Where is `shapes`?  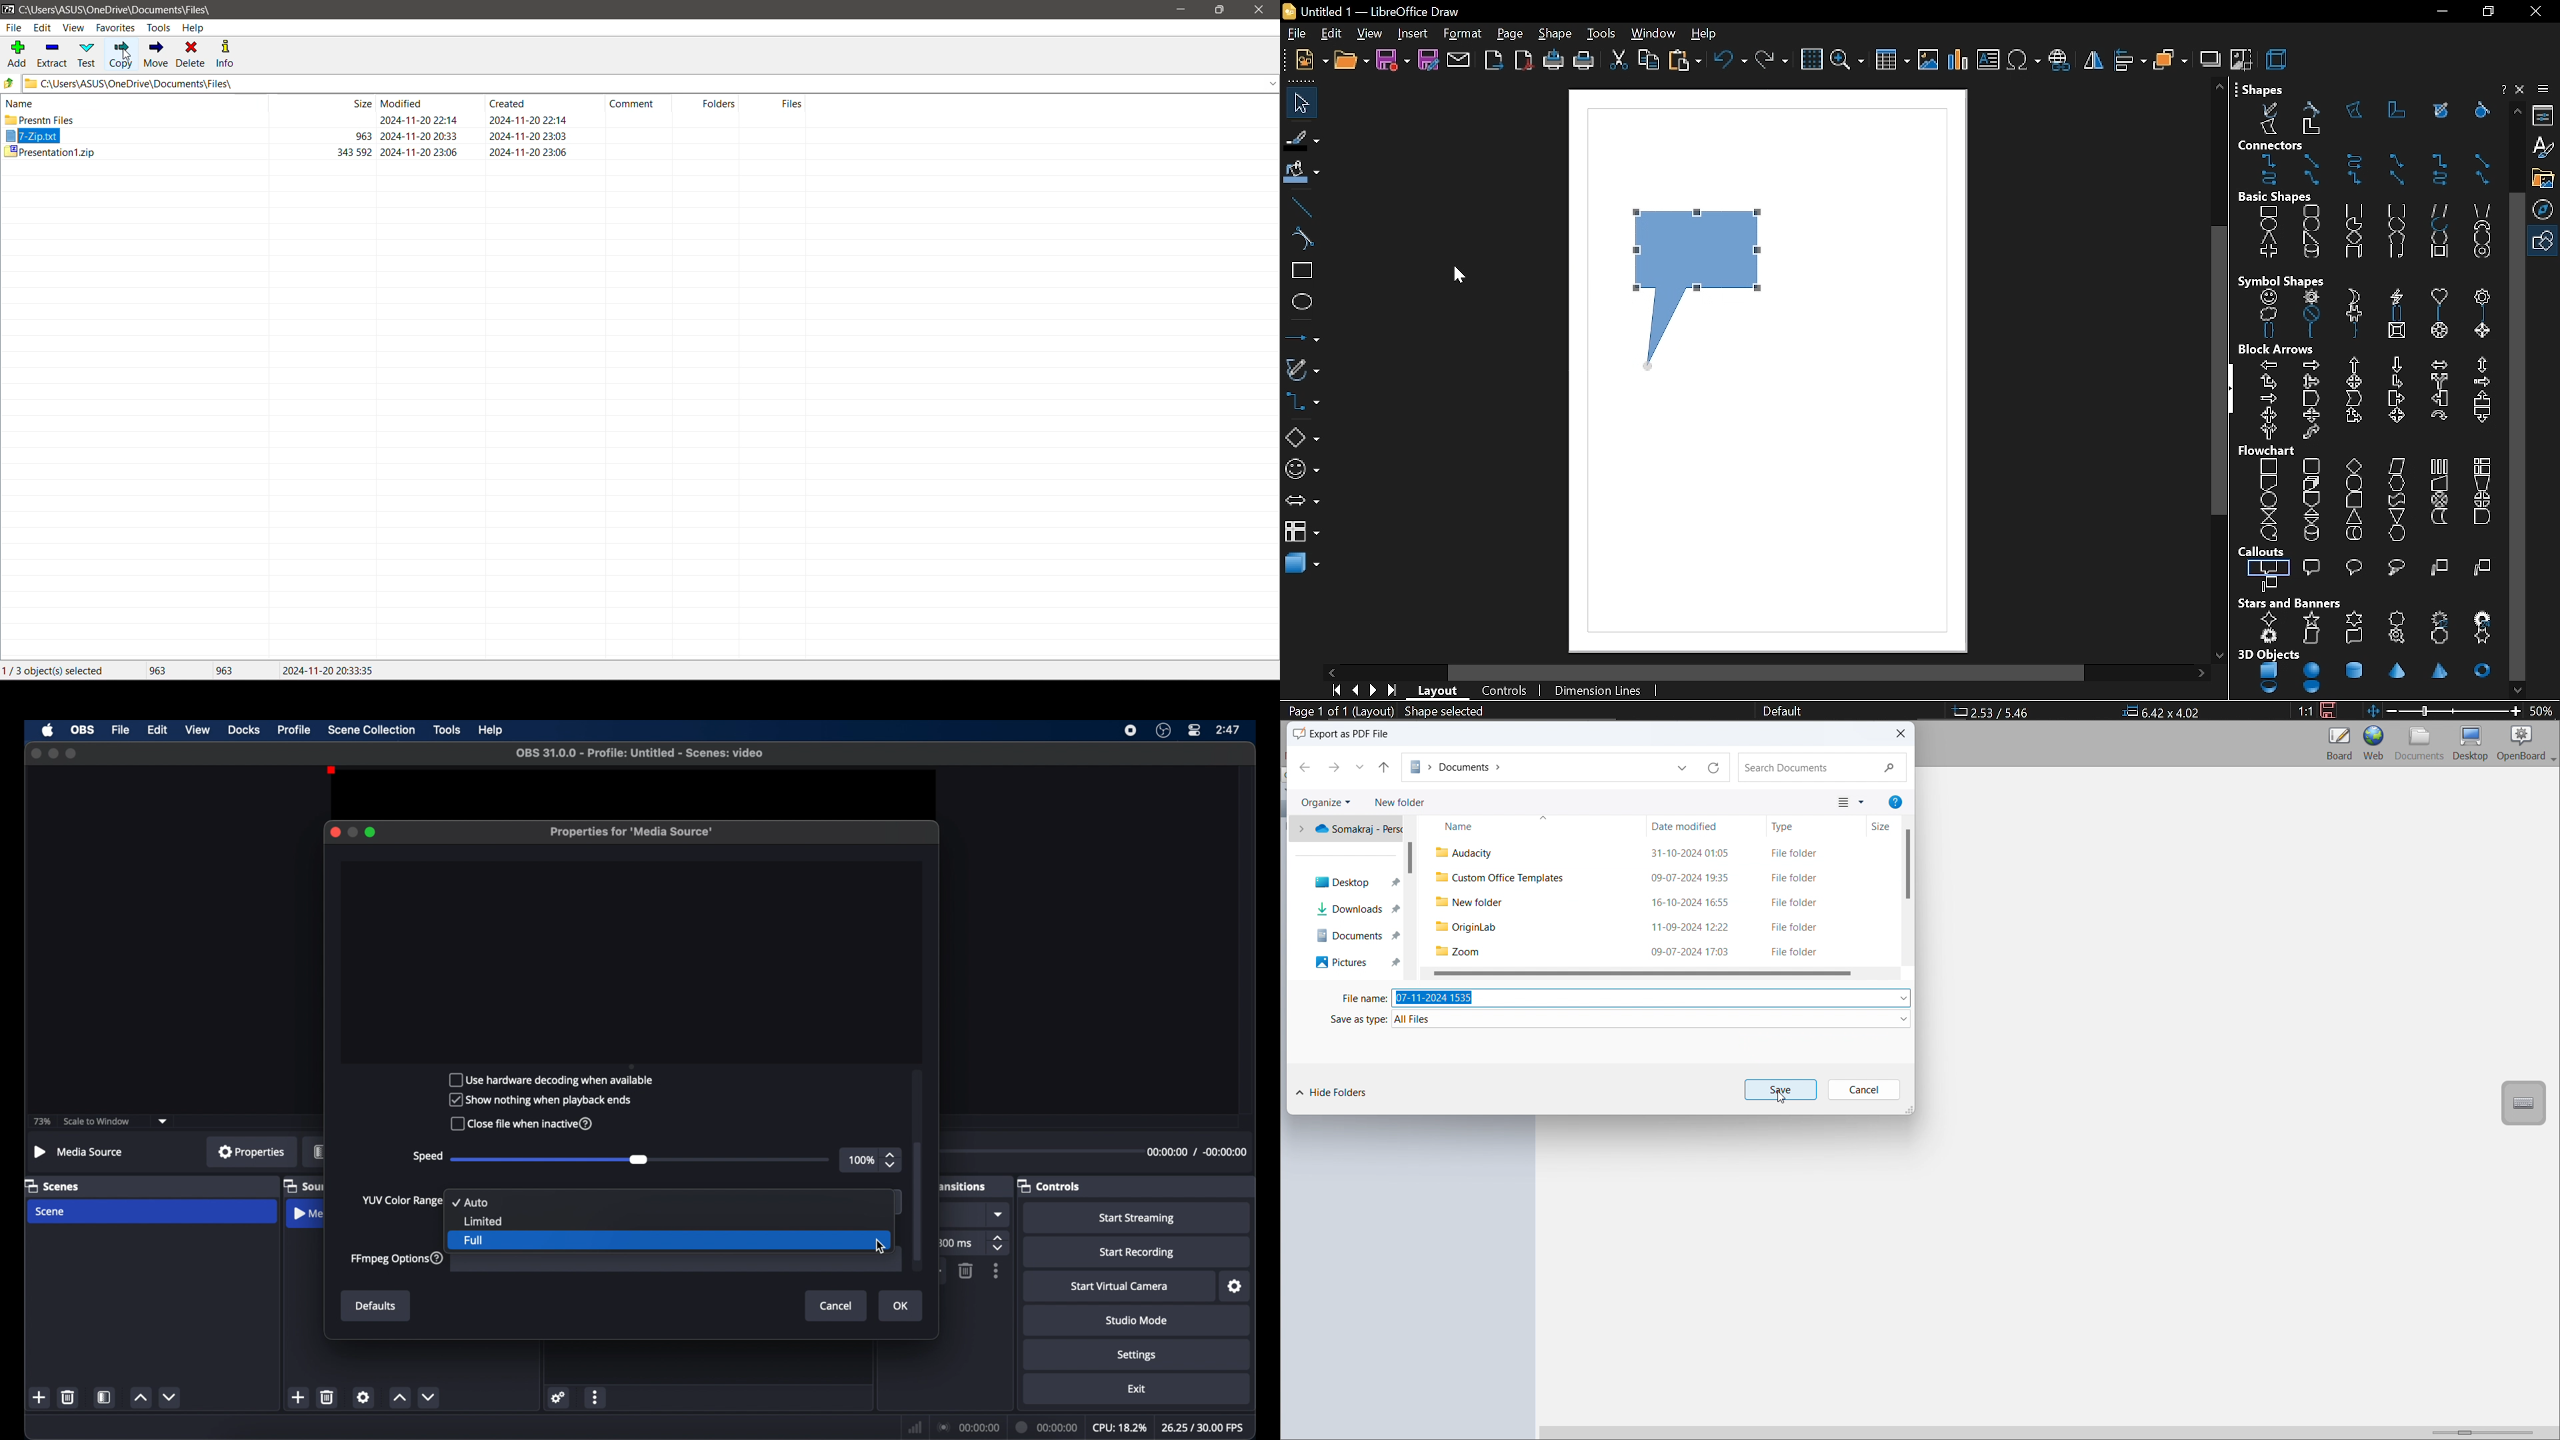
shapes is located at coordinates (2262, 88).